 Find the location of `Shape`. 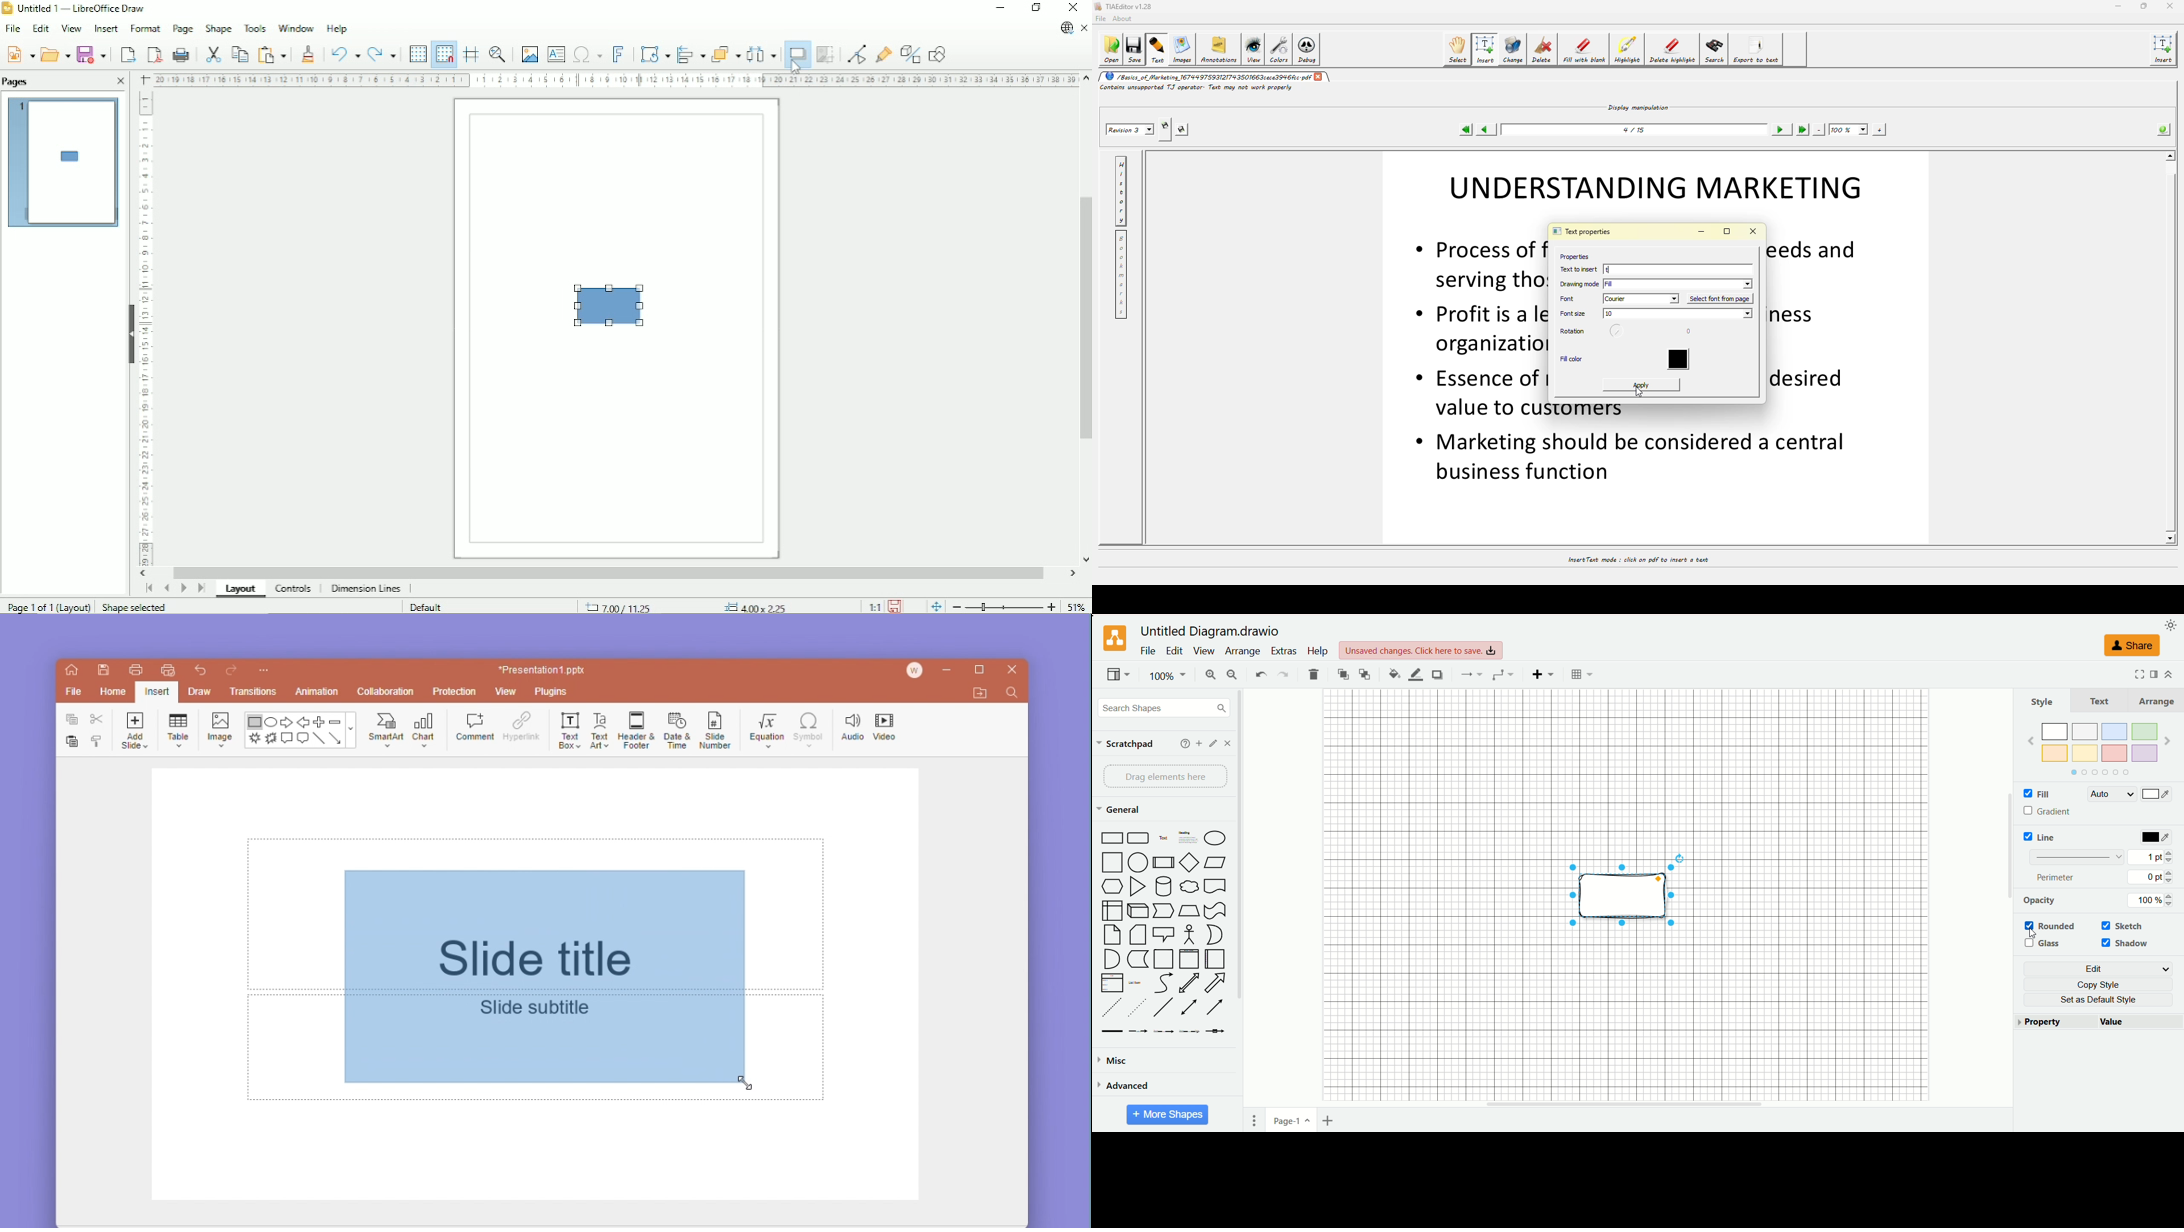

Shape is located at coordinates (610, 306).